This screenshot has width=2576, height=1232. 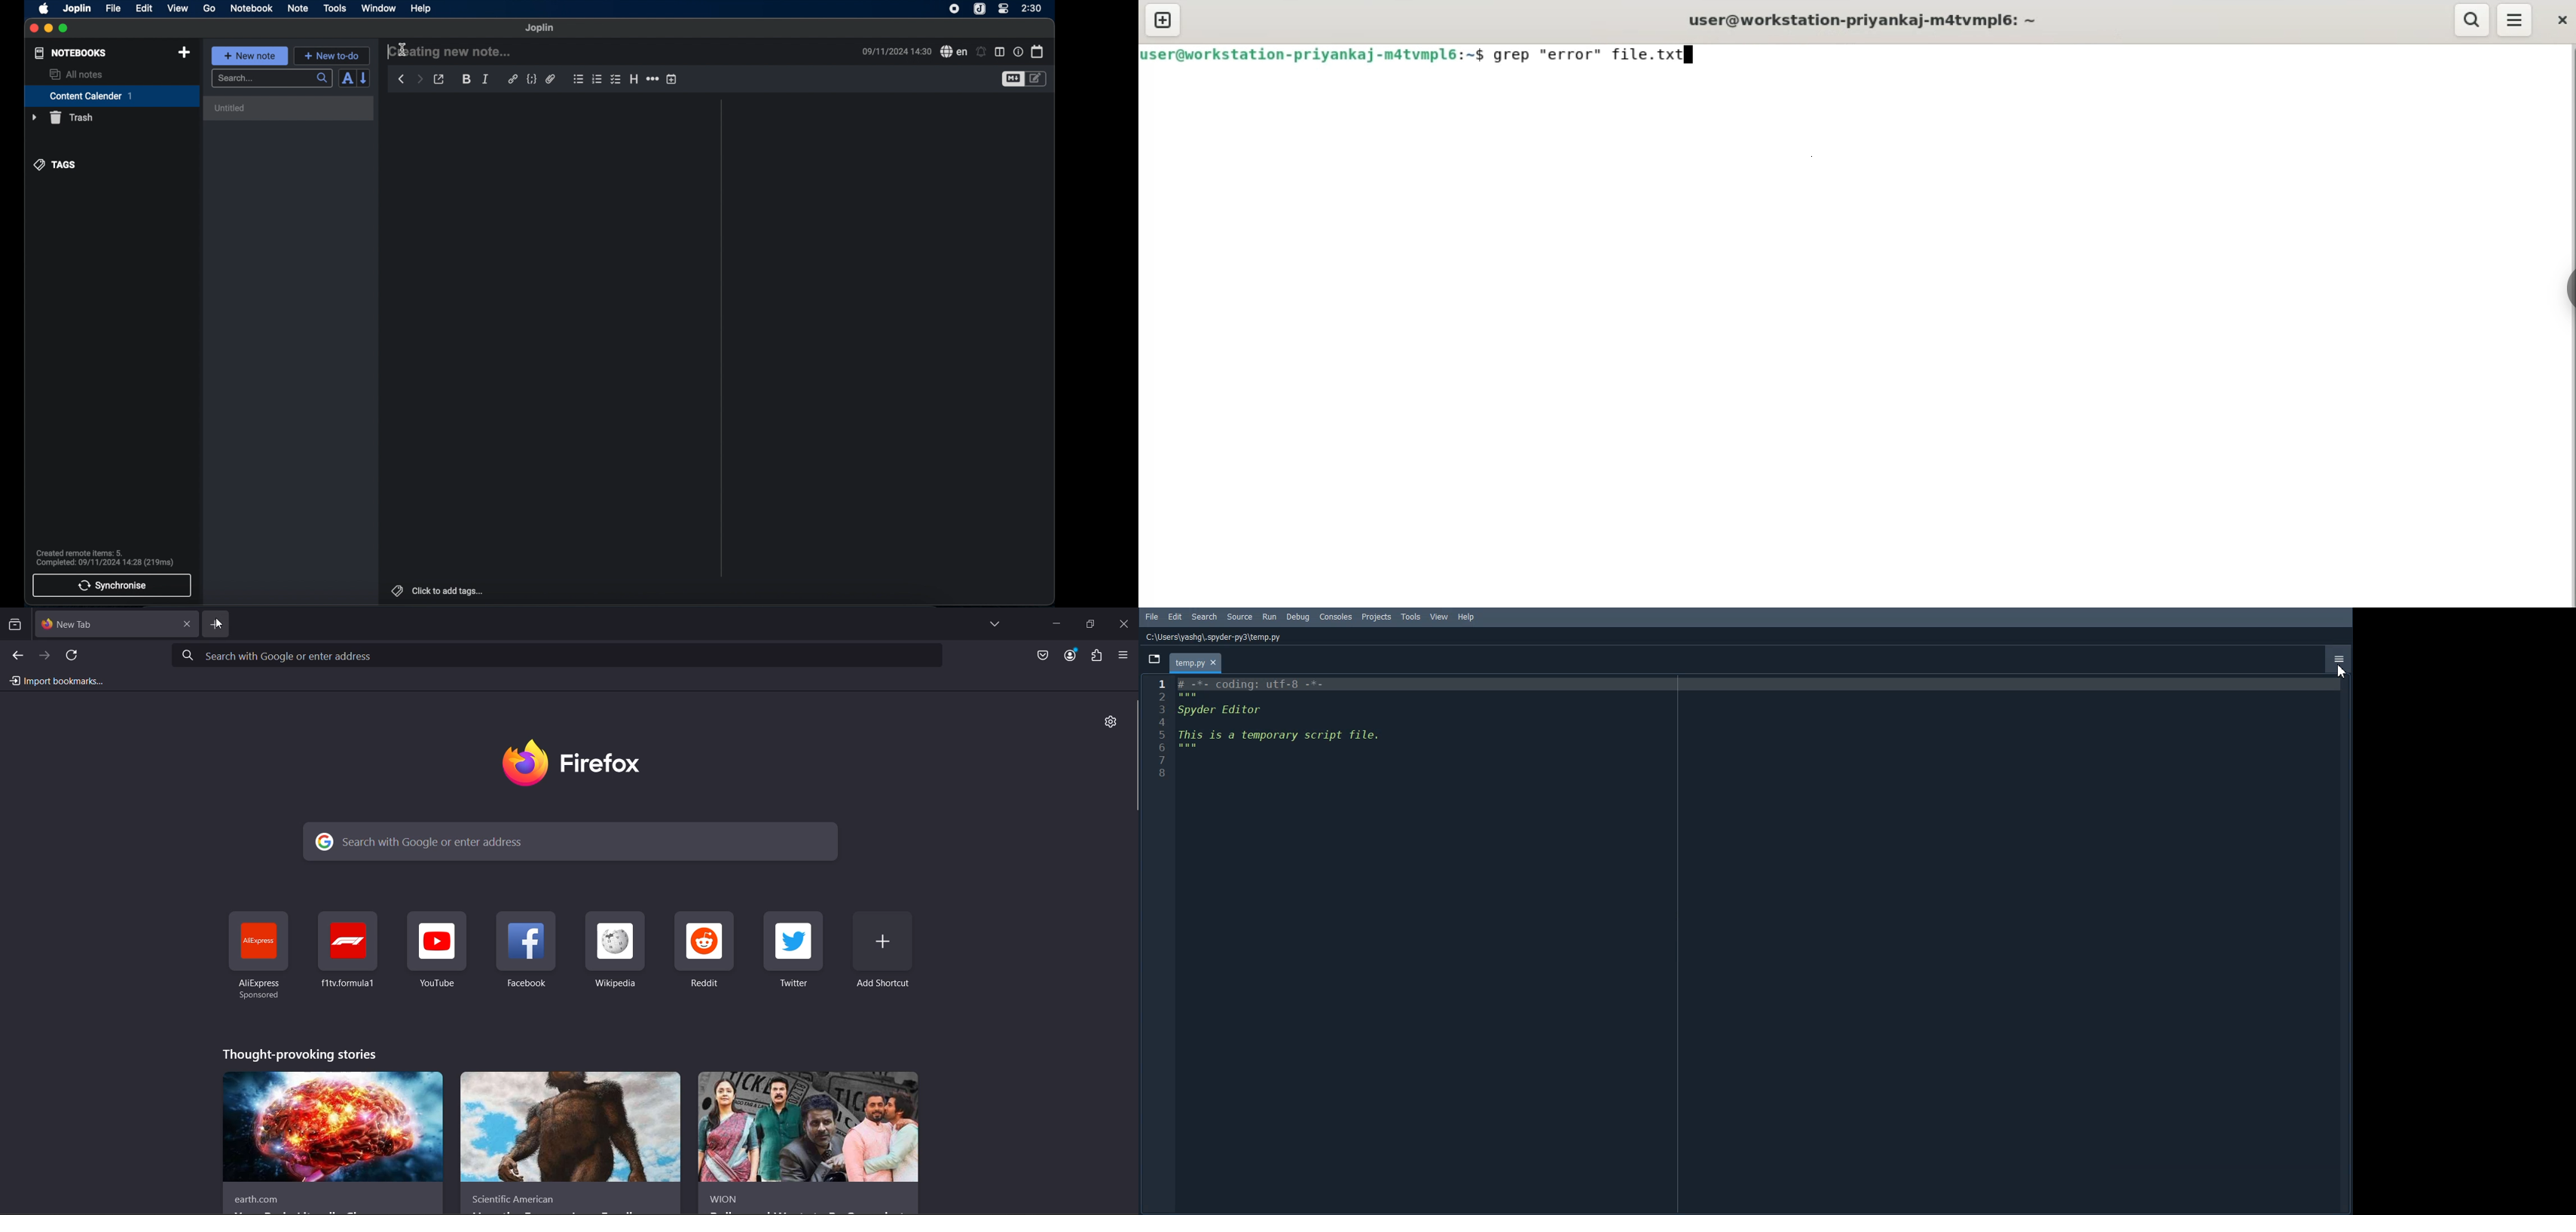 I want to click on shortcut, so click(x=348, y=951).